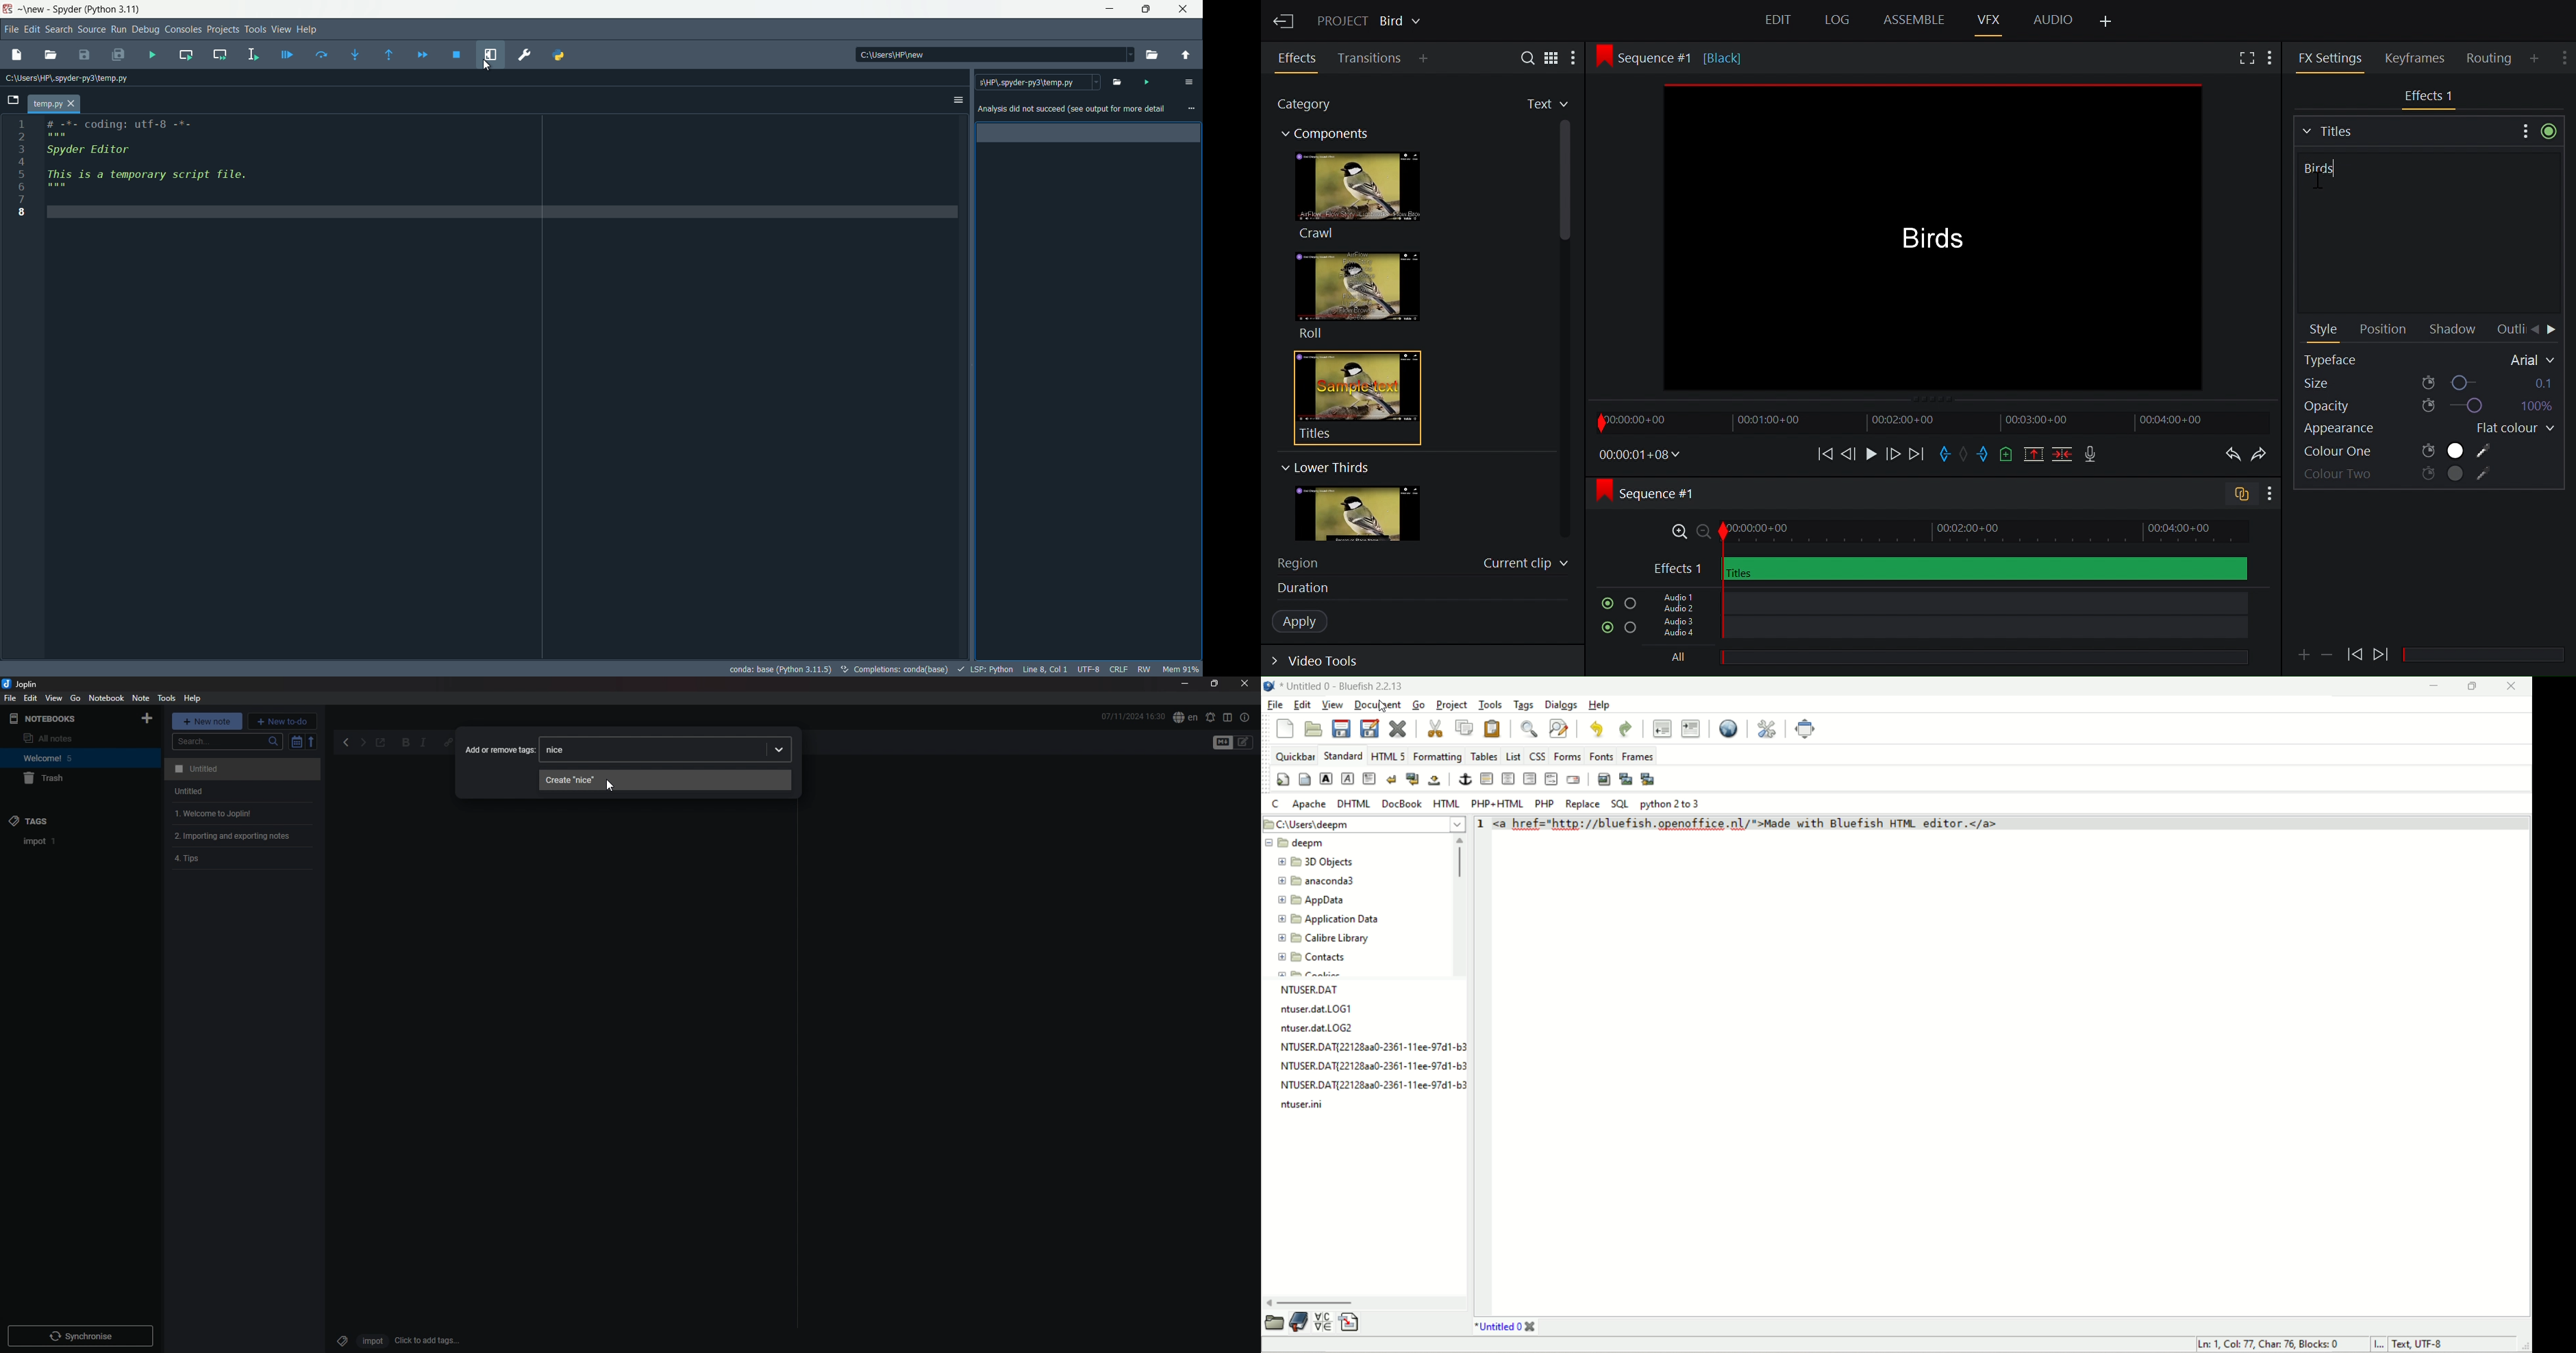  I want to click on tag, so click(40, 841).